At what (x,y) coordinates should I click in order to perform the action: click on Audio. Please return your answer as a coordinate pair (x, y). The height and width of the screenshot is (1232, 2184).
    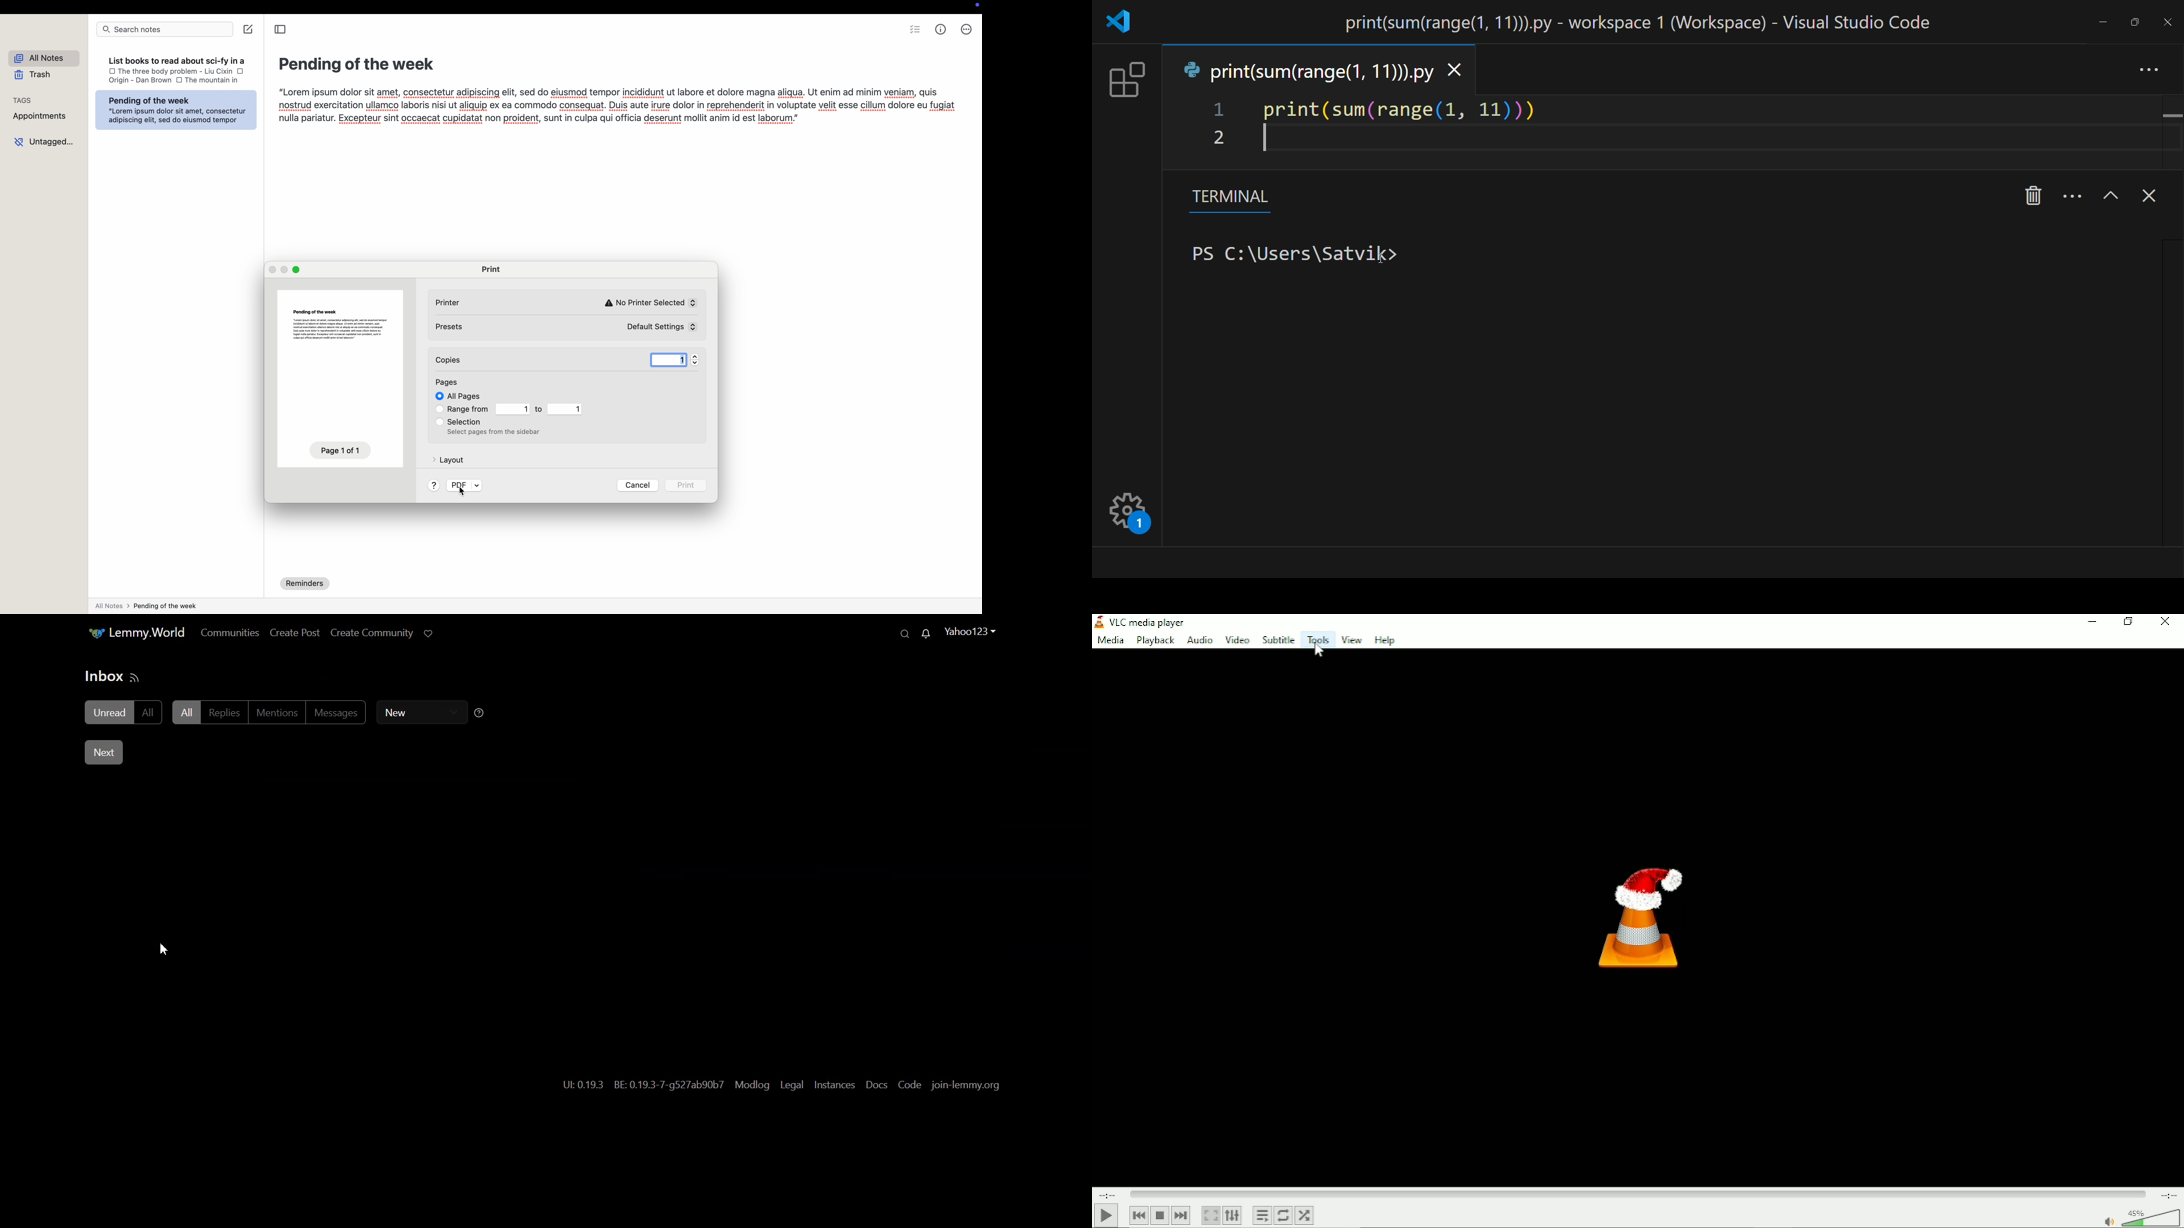
    Looking at the image, I should click on (1198, 640).